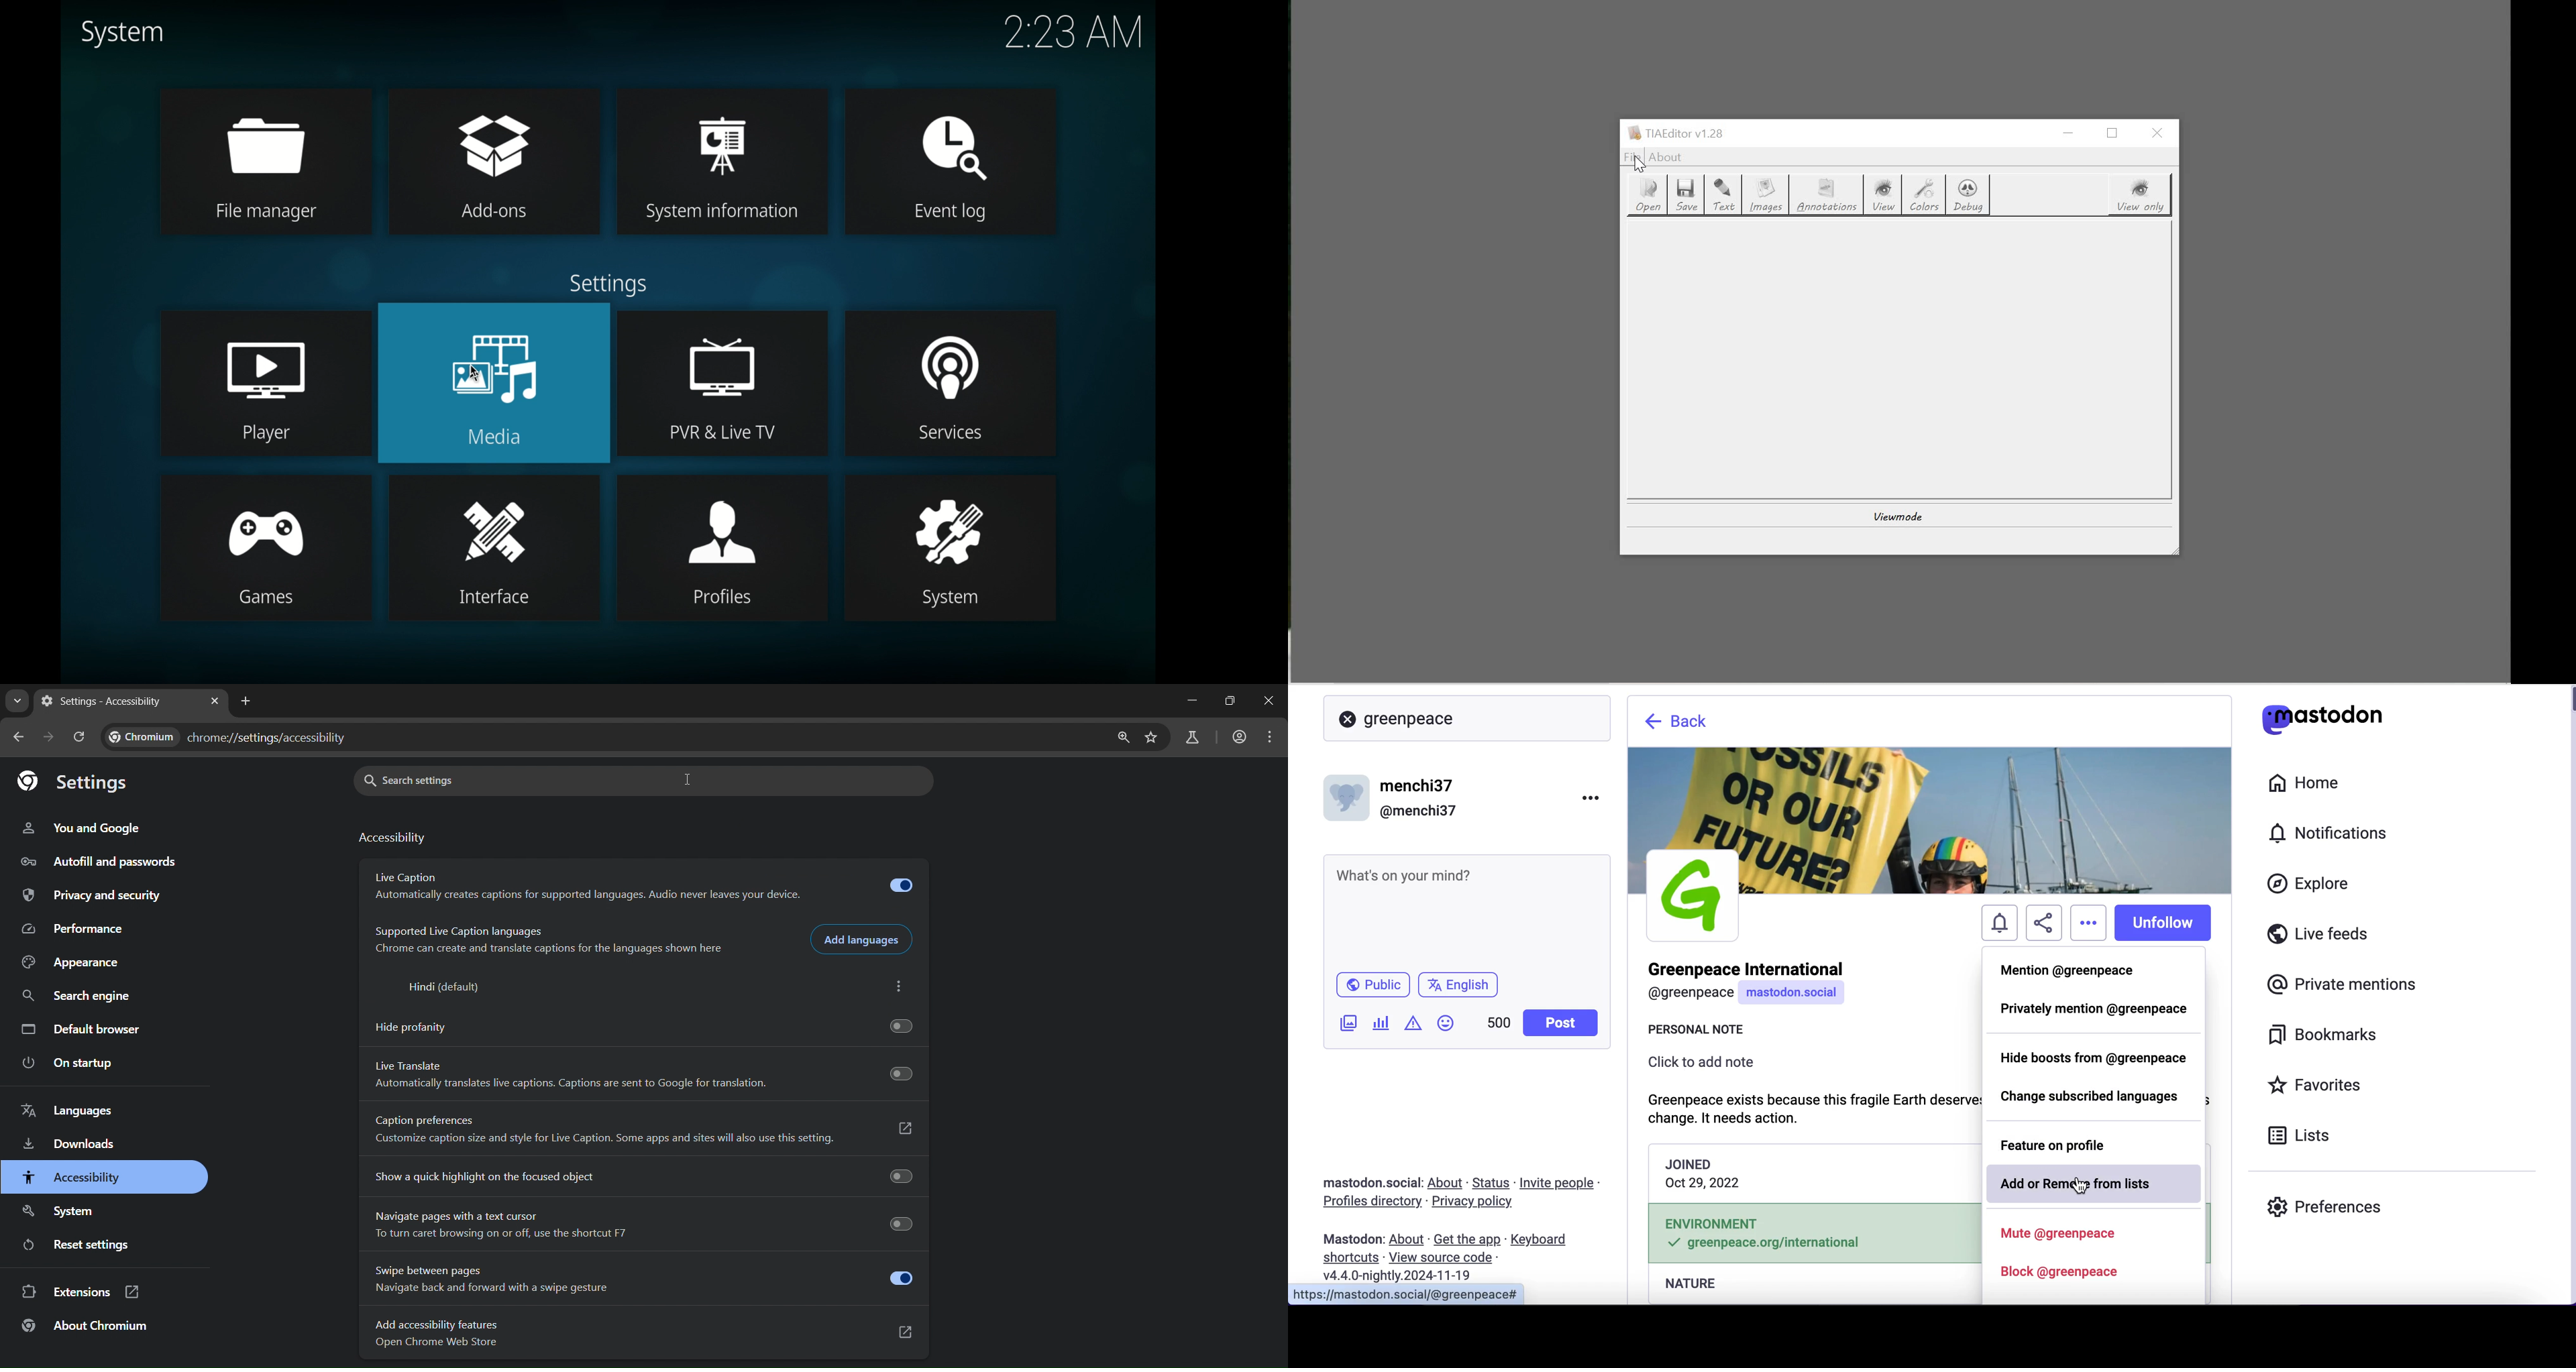 Image resolution: width=2576 pixels, height=1372 pixels. I want to click on add an image, so click(1347, 1023).